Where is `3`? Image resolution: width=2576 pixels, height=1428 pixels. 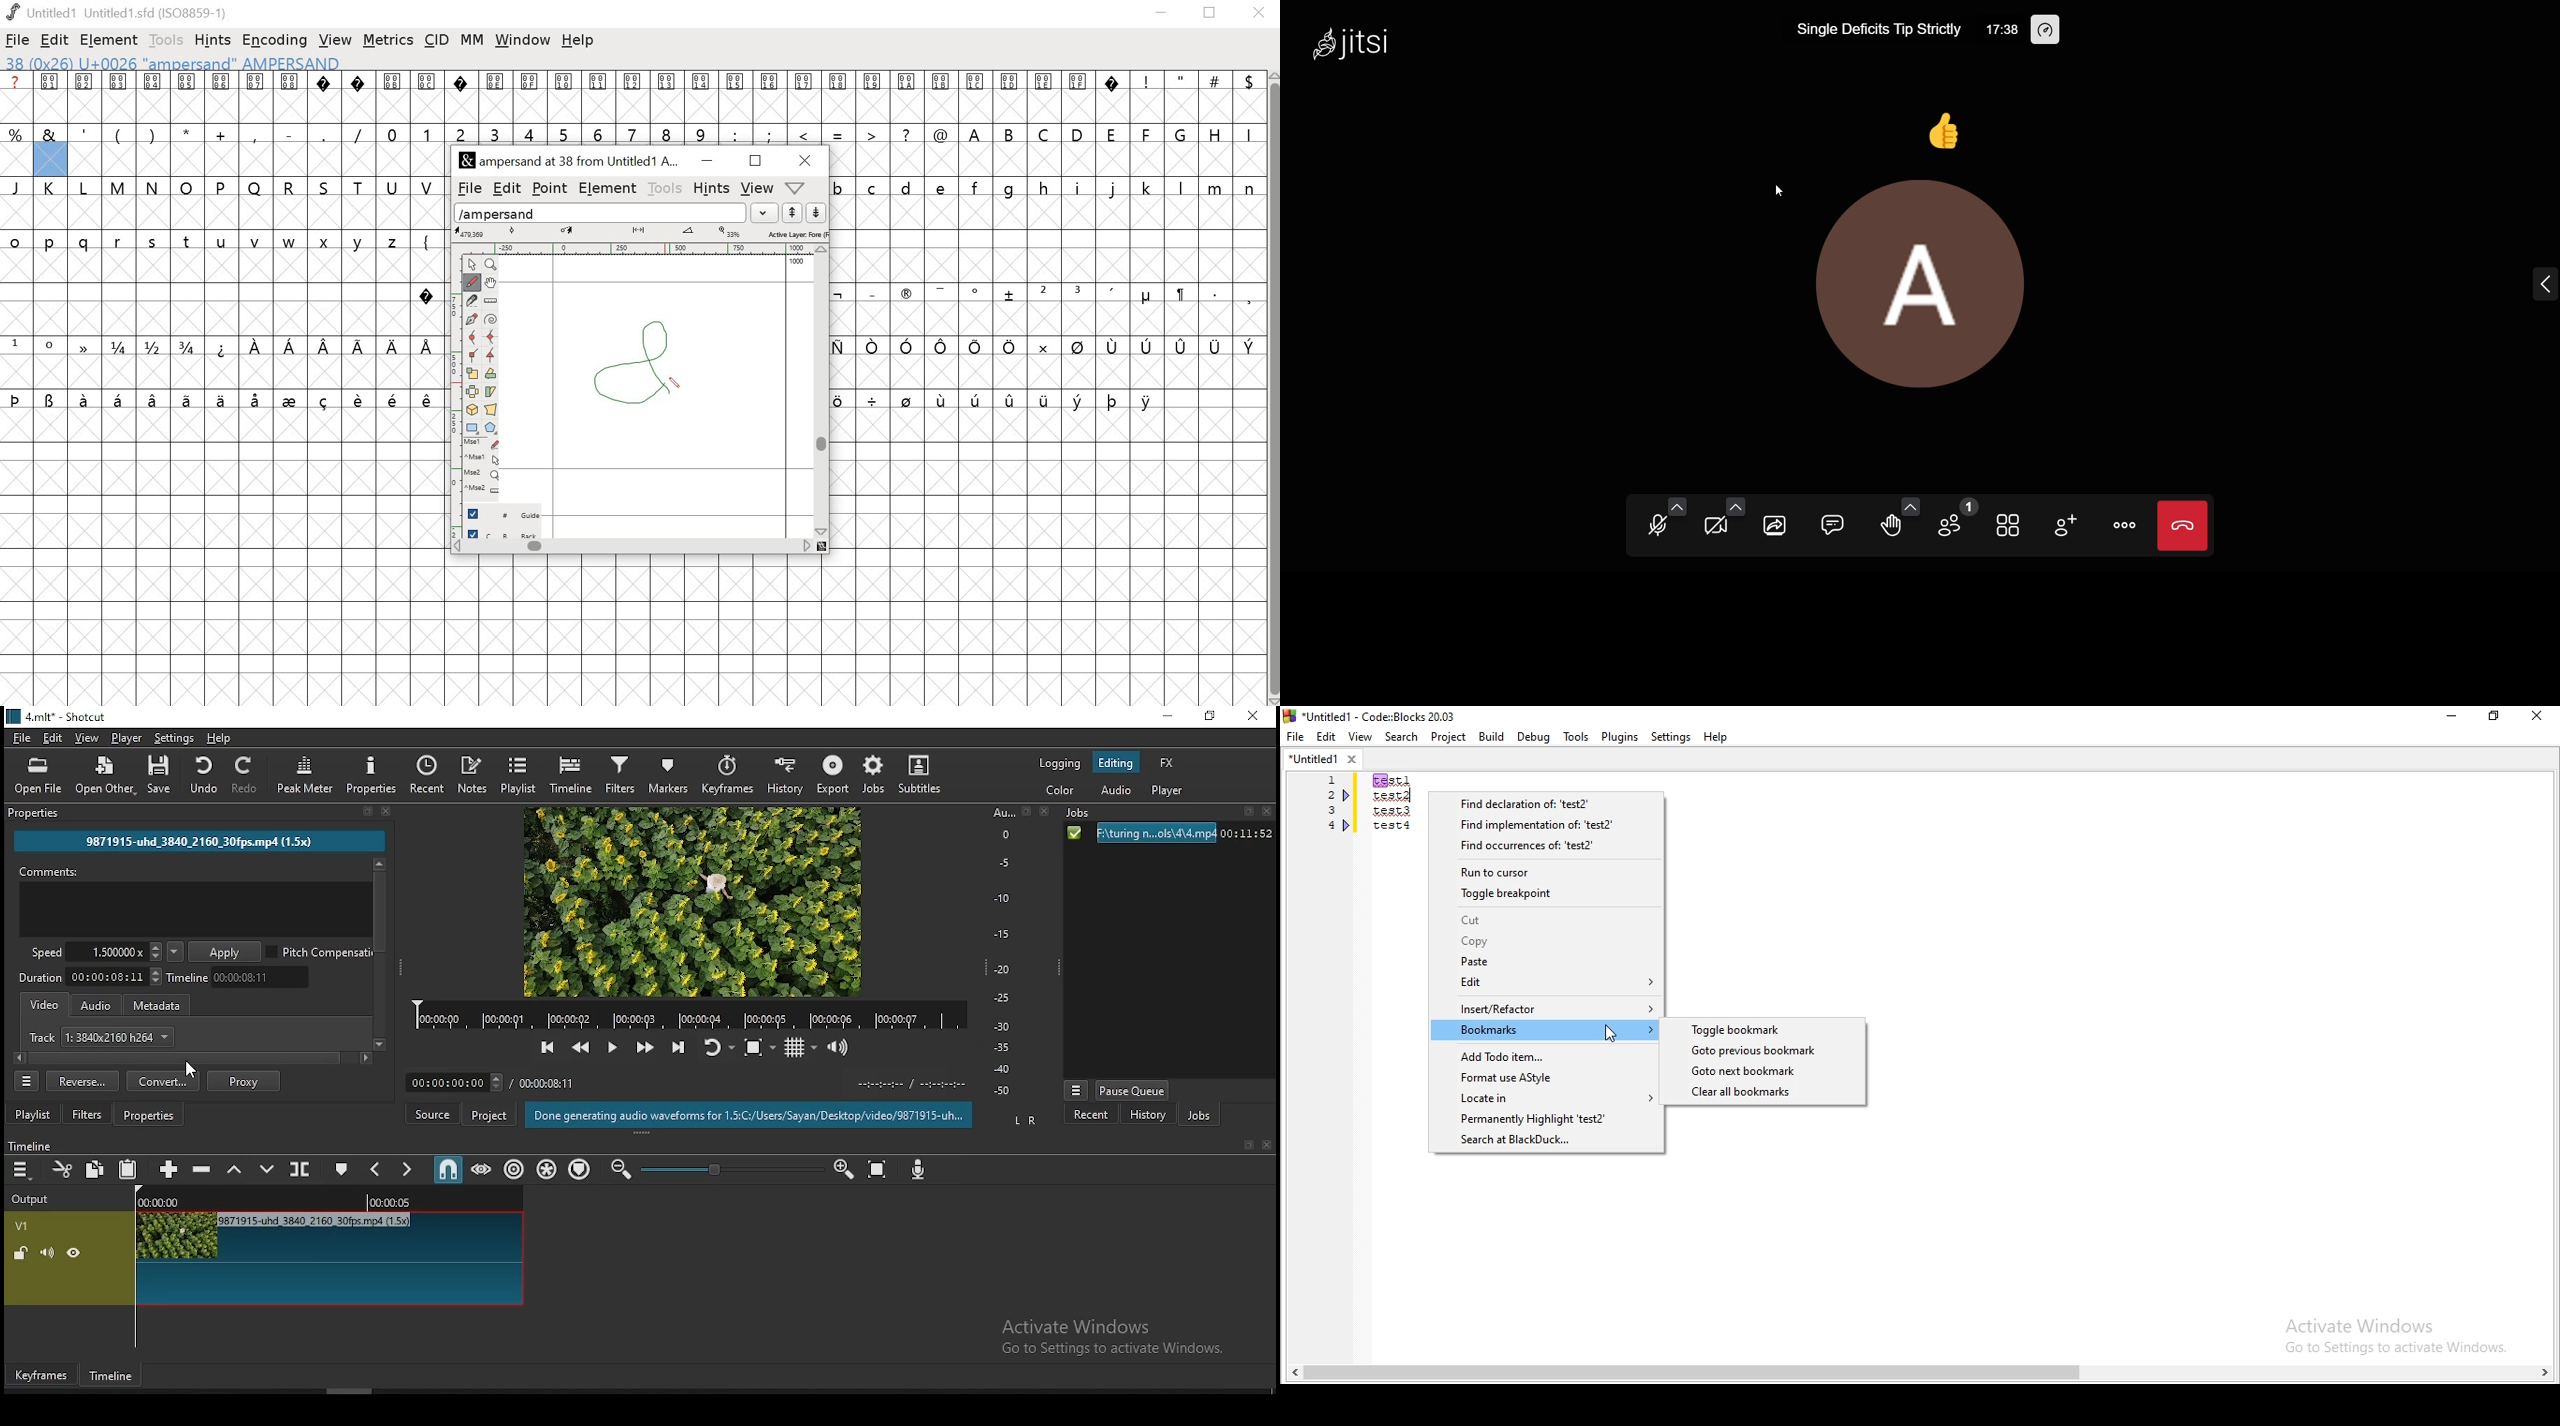 3 is located at coordinates (1079, 292).